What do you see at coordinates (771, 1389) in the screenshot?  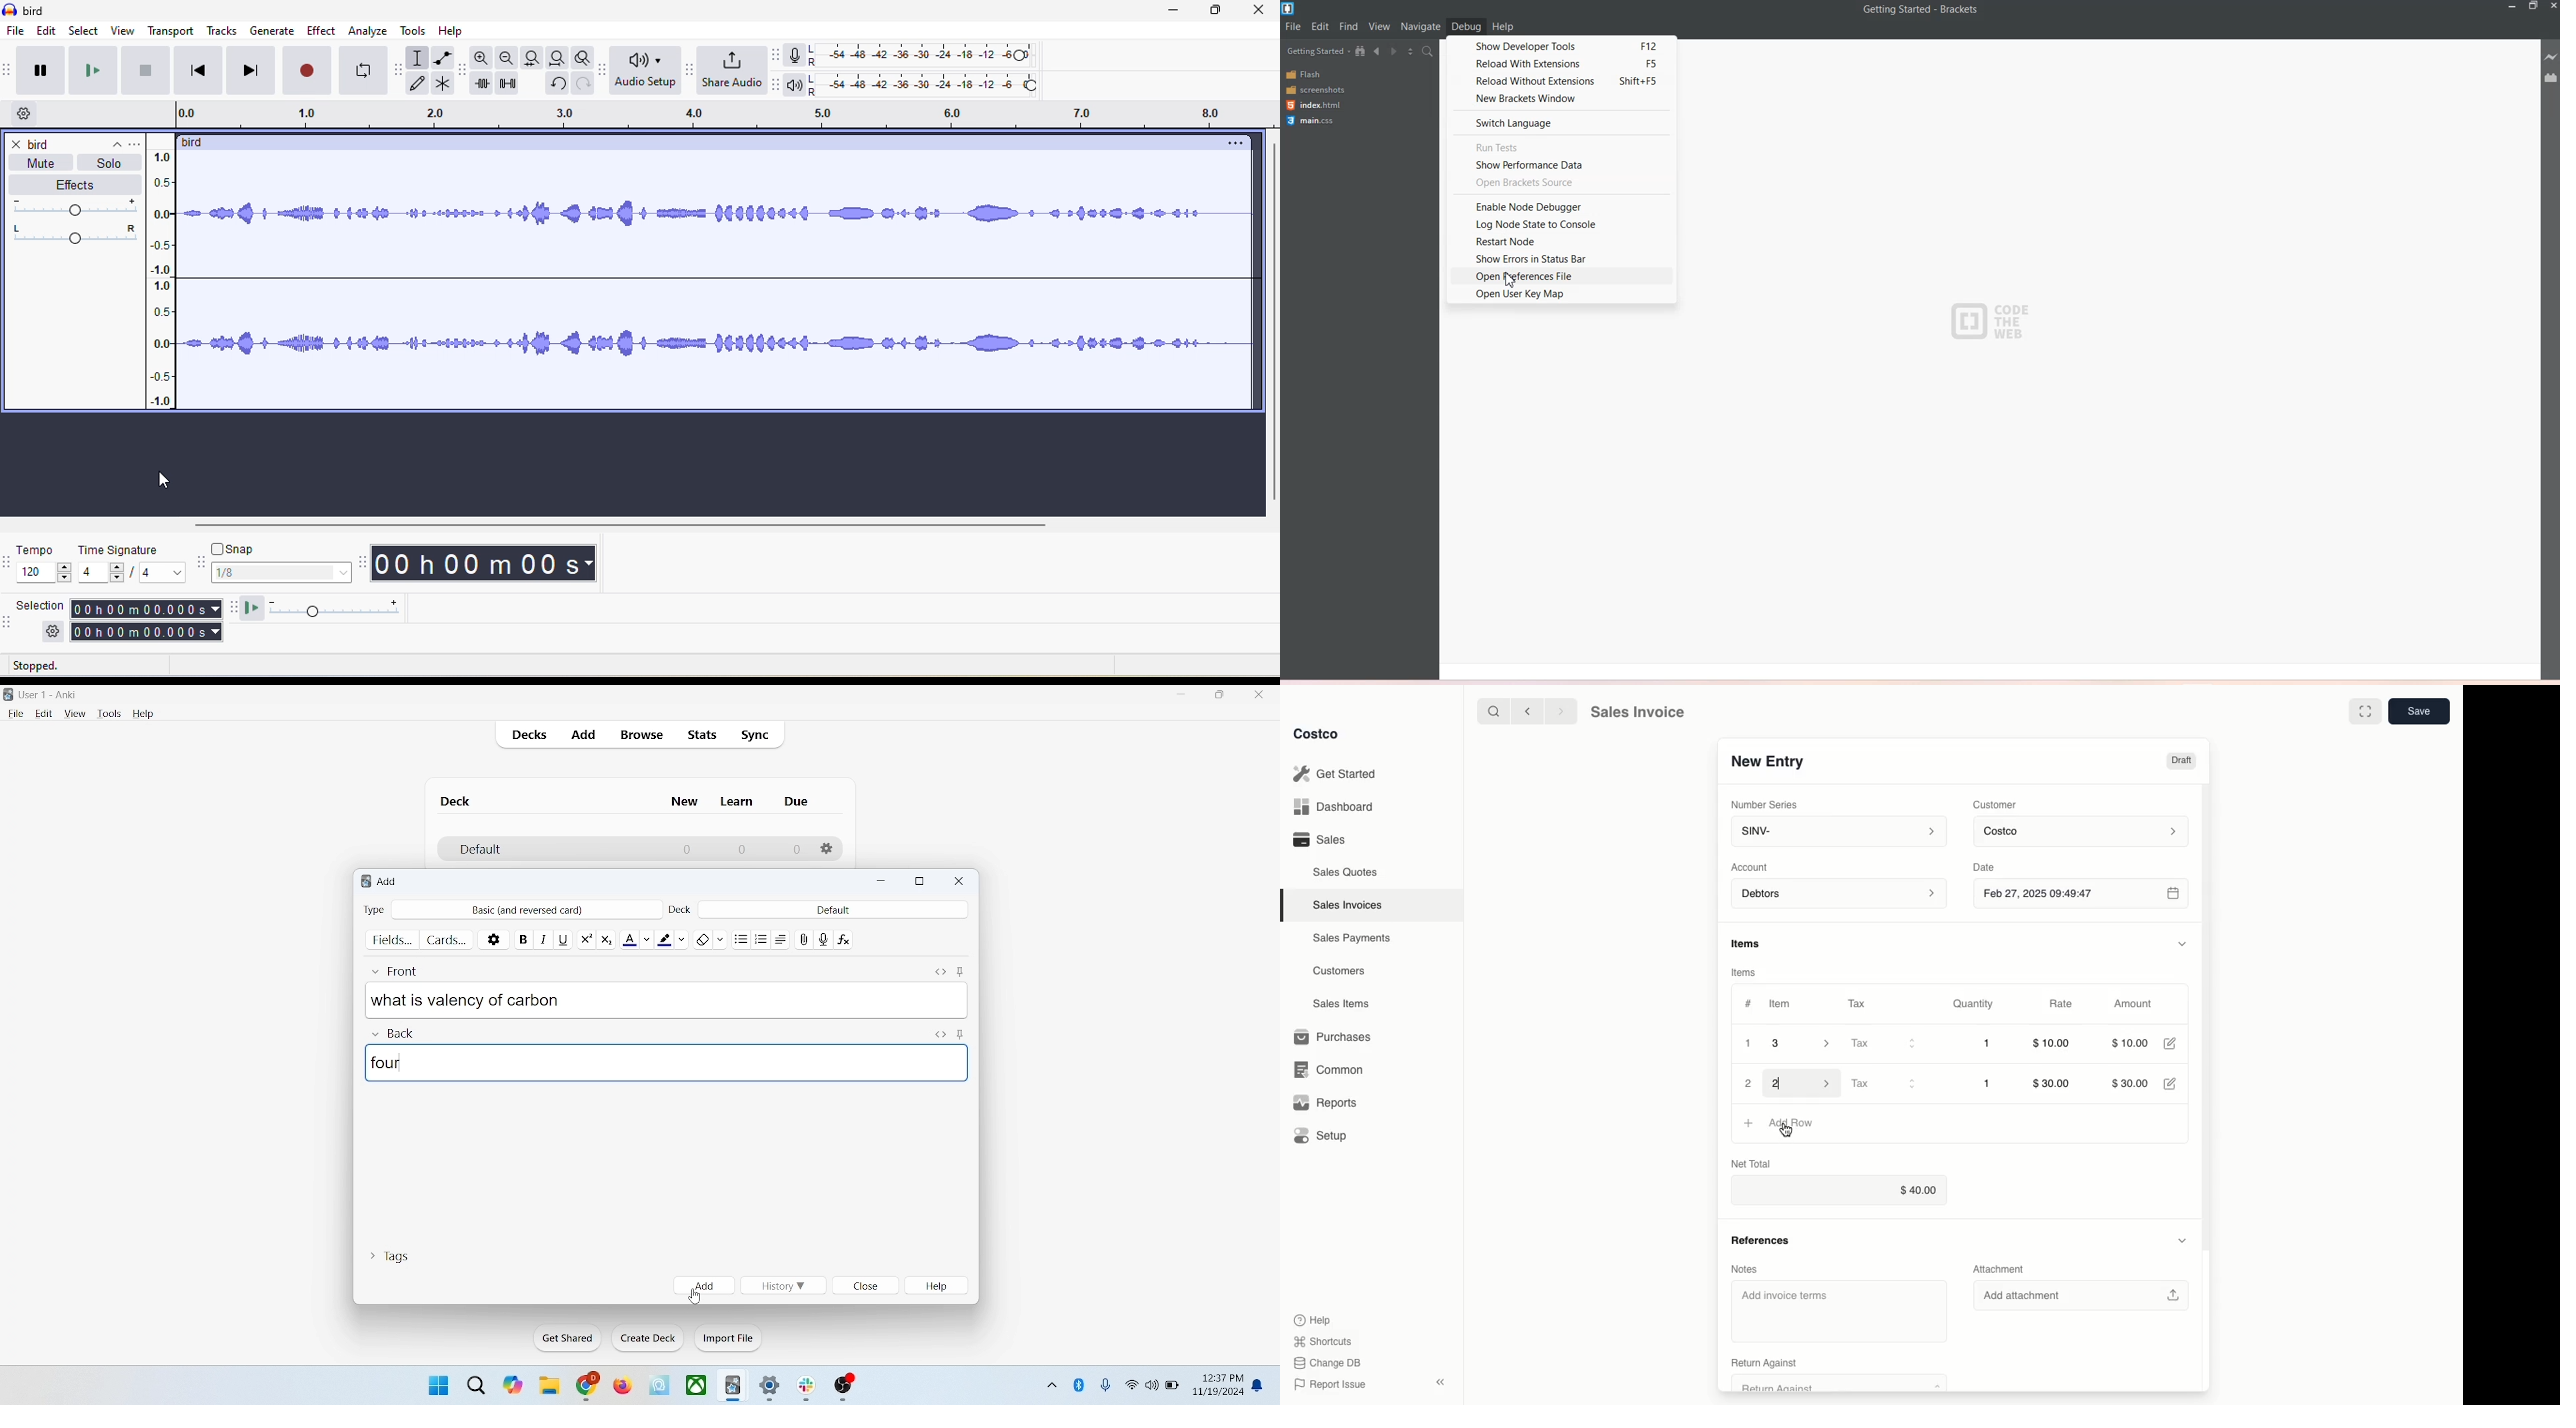 I see `settings` at bounding box center [771, 1389].